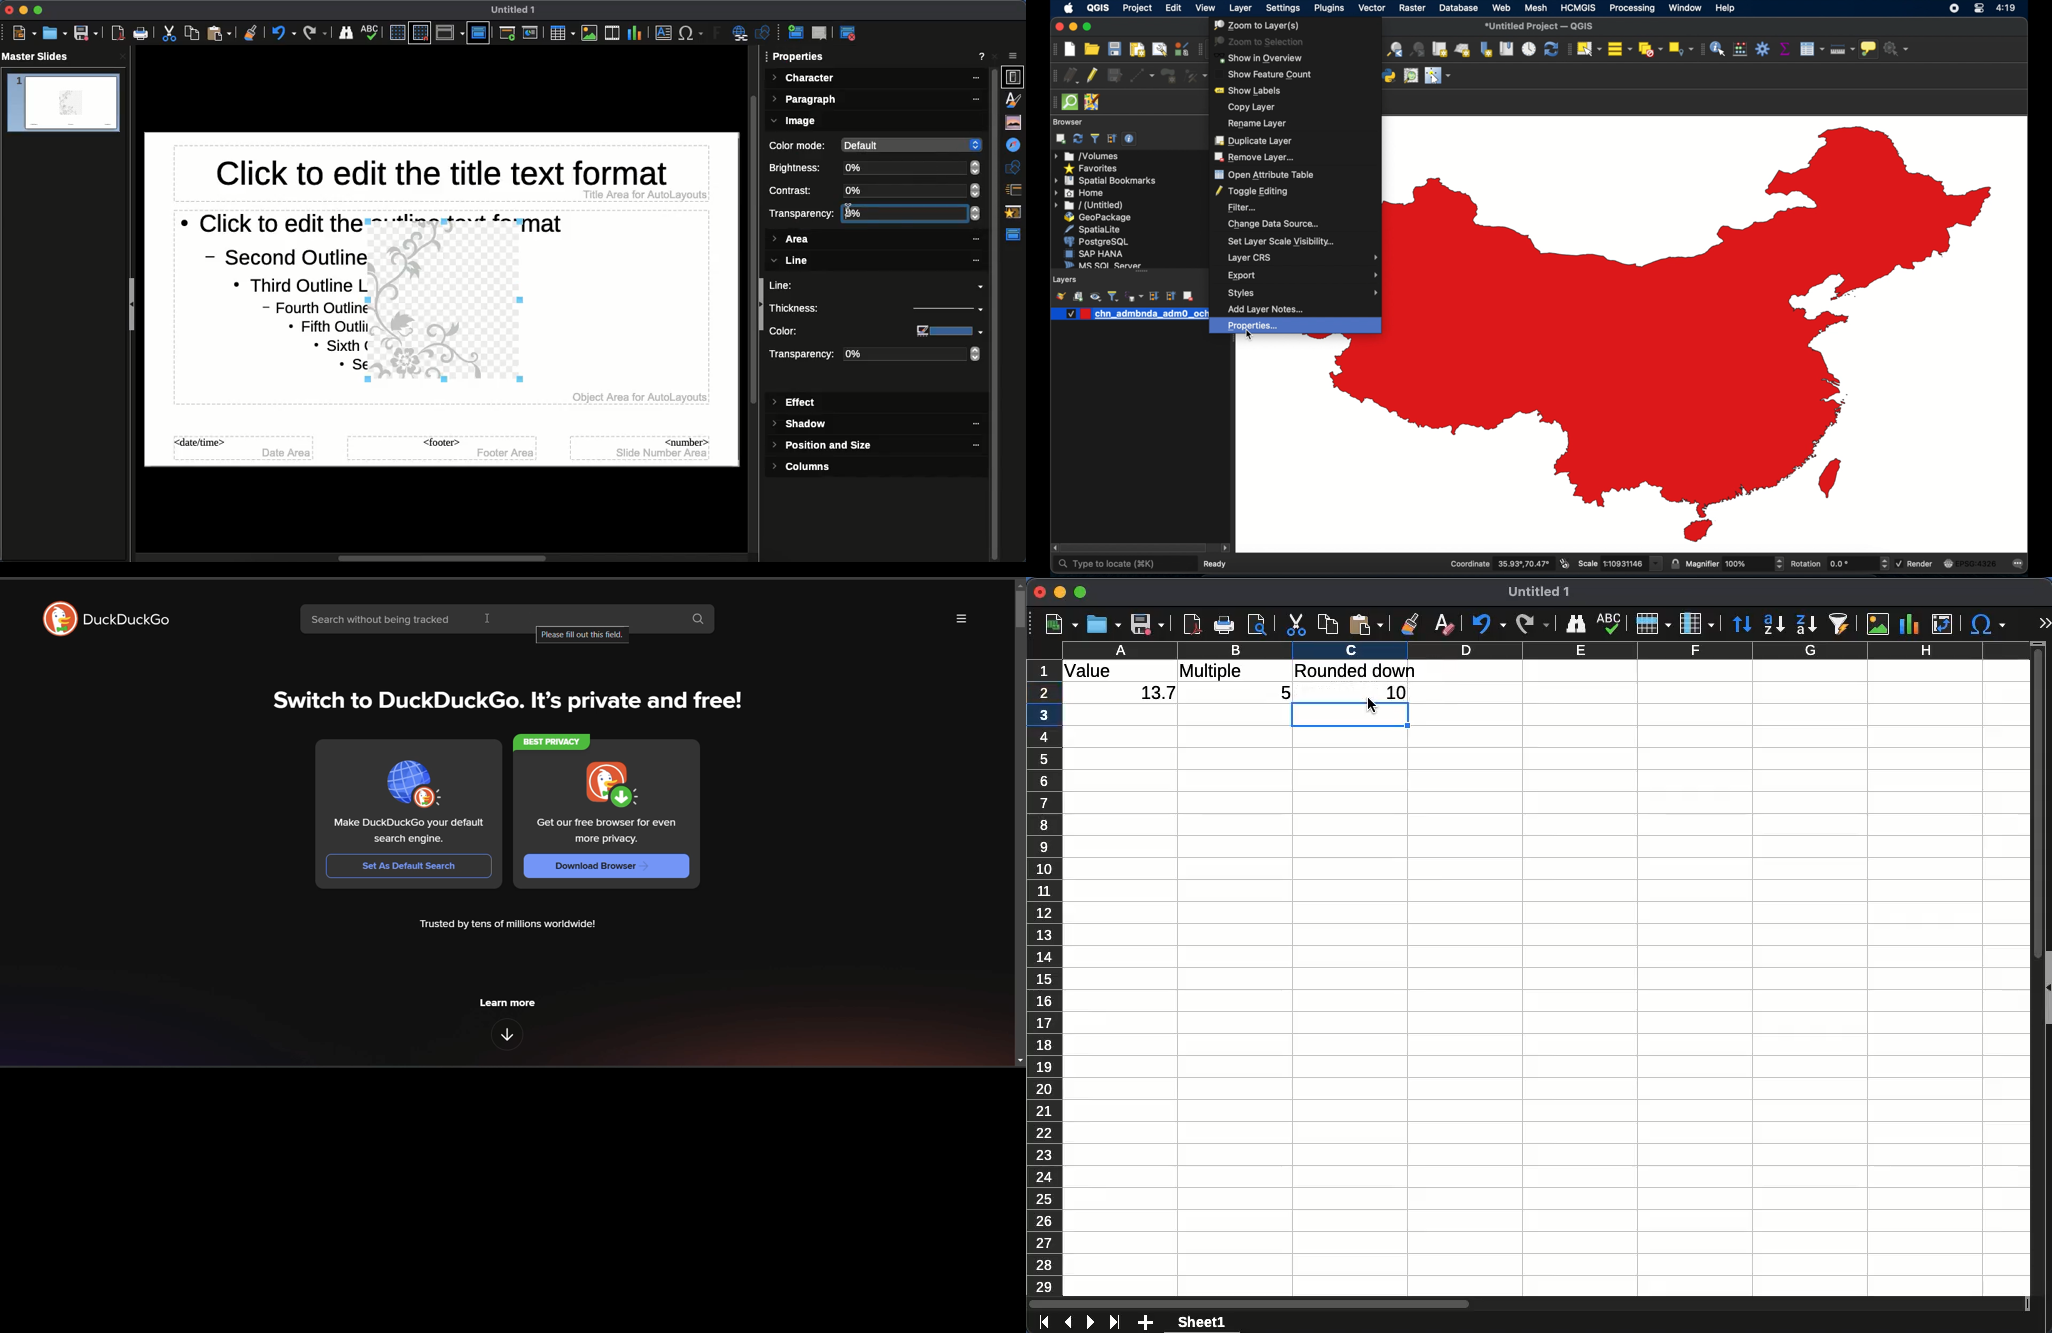  What do you see at coordinates (119, 35) in the screenshot?
I see `Save as PDF` at bounding box center [119, 35].